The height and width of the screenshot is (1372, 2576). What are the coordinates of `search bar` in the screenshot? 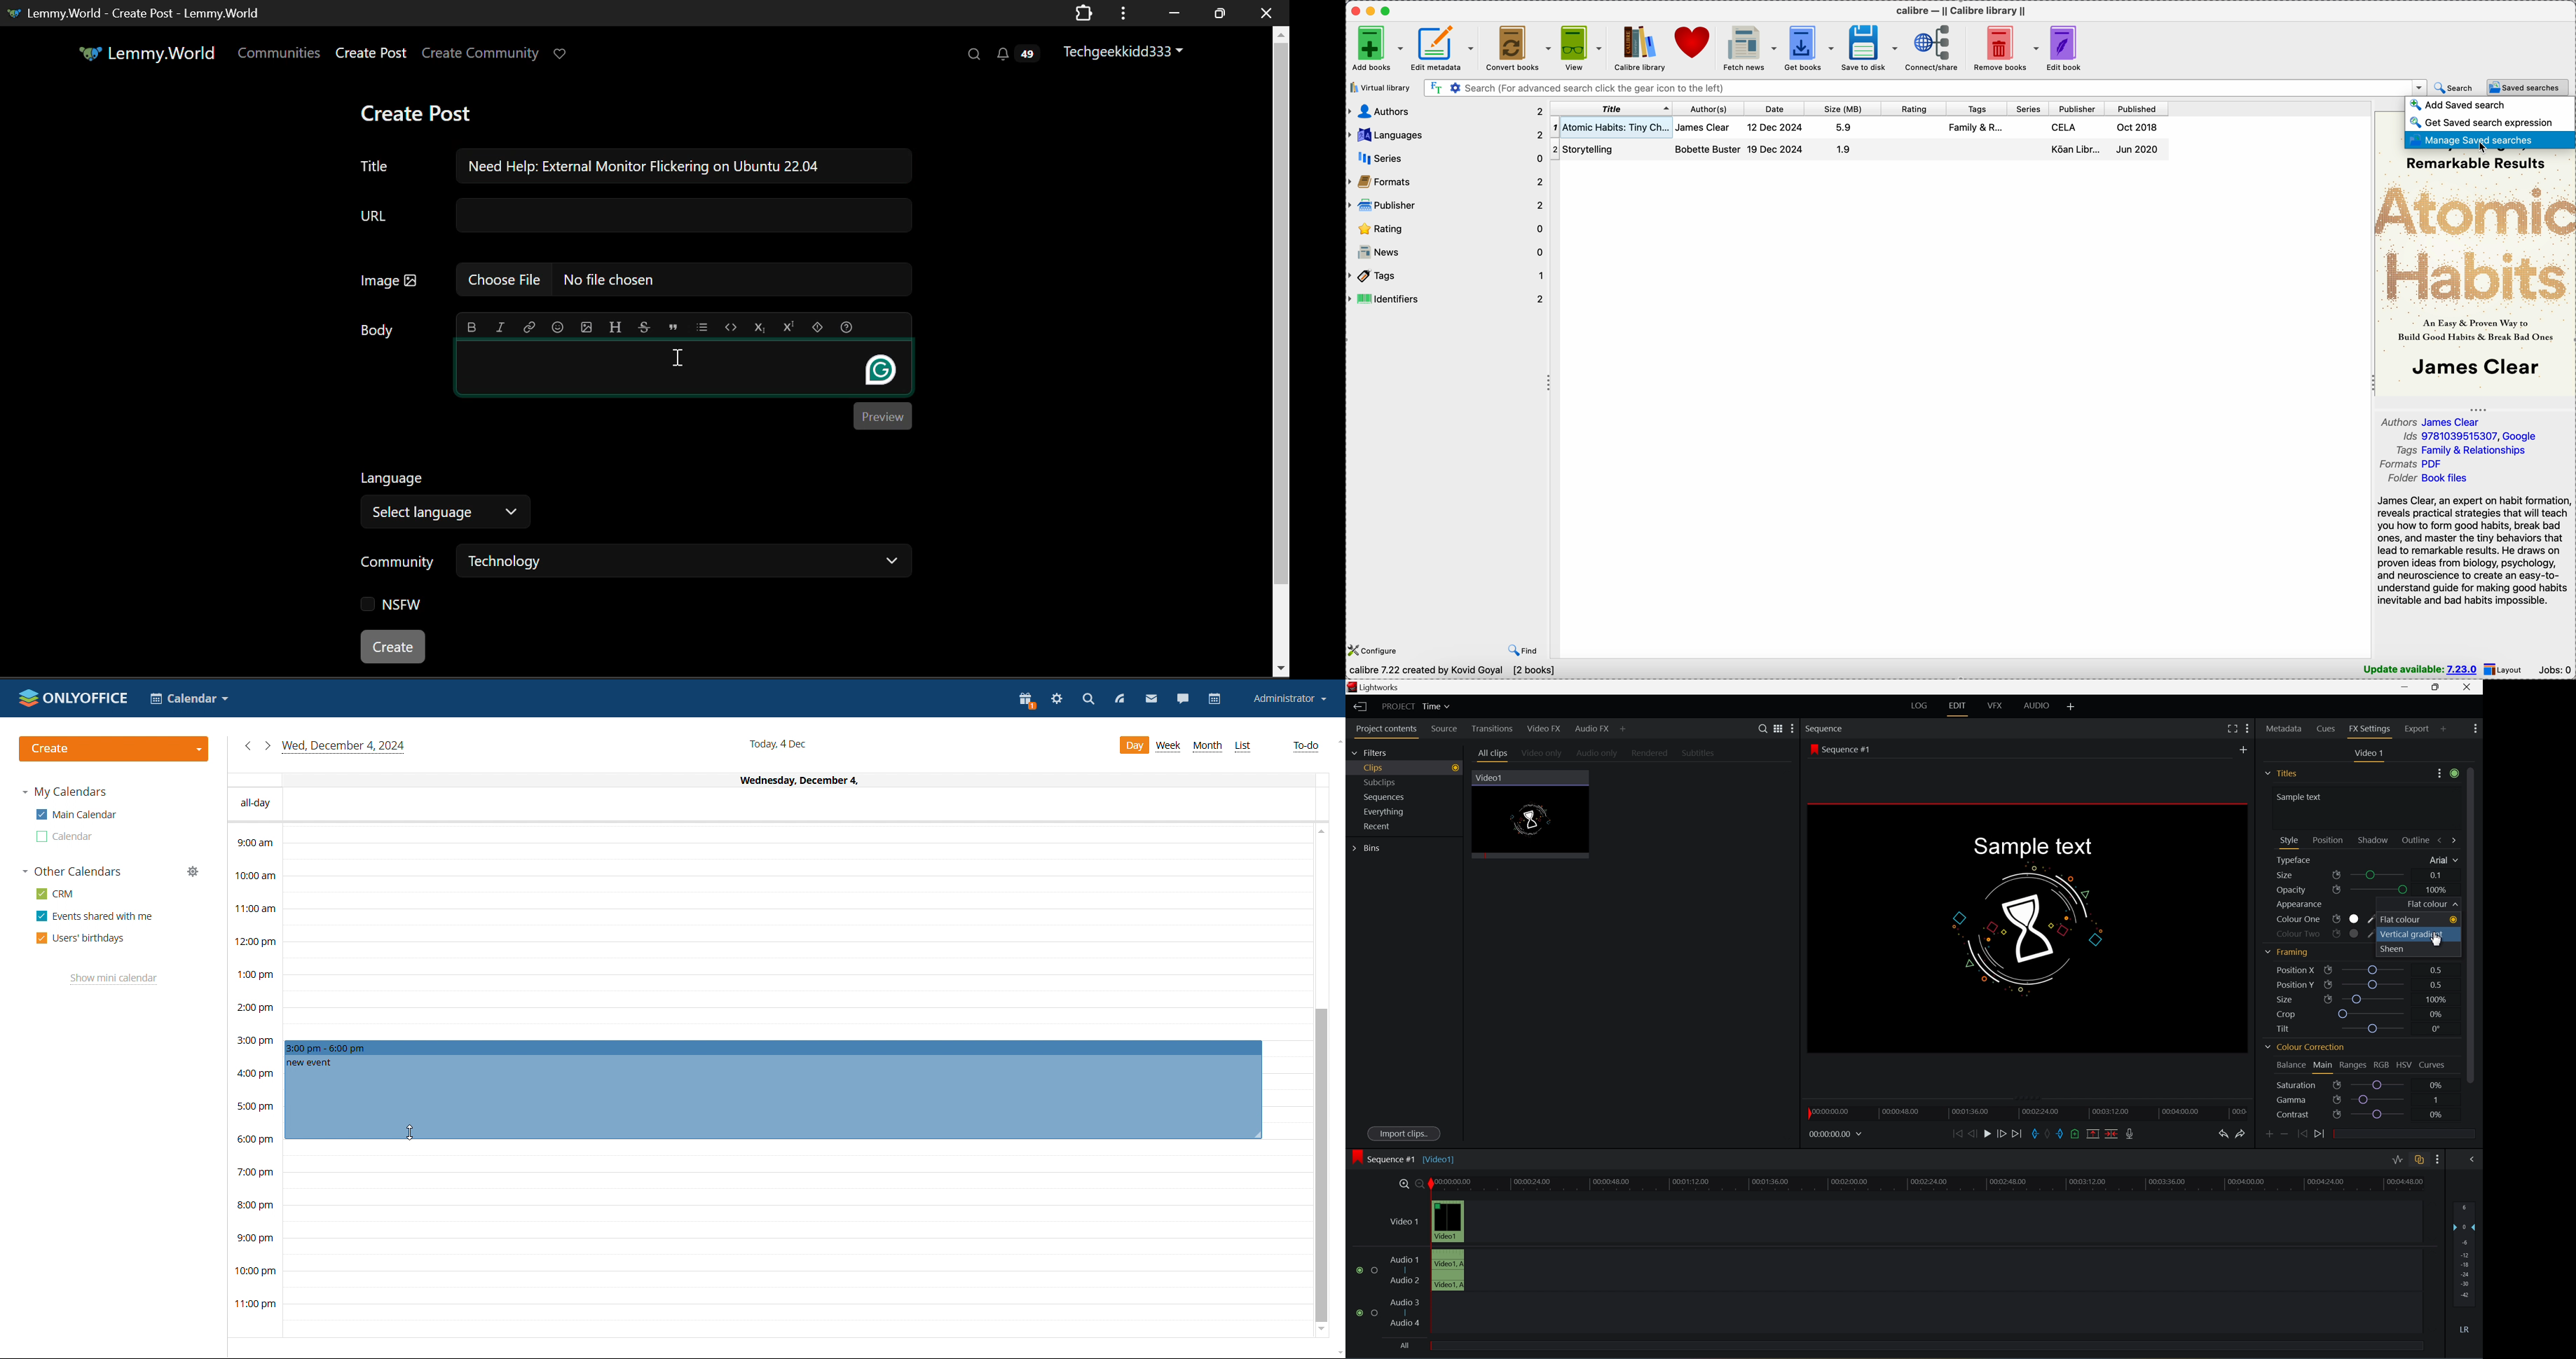 It's located at (1925, 88).